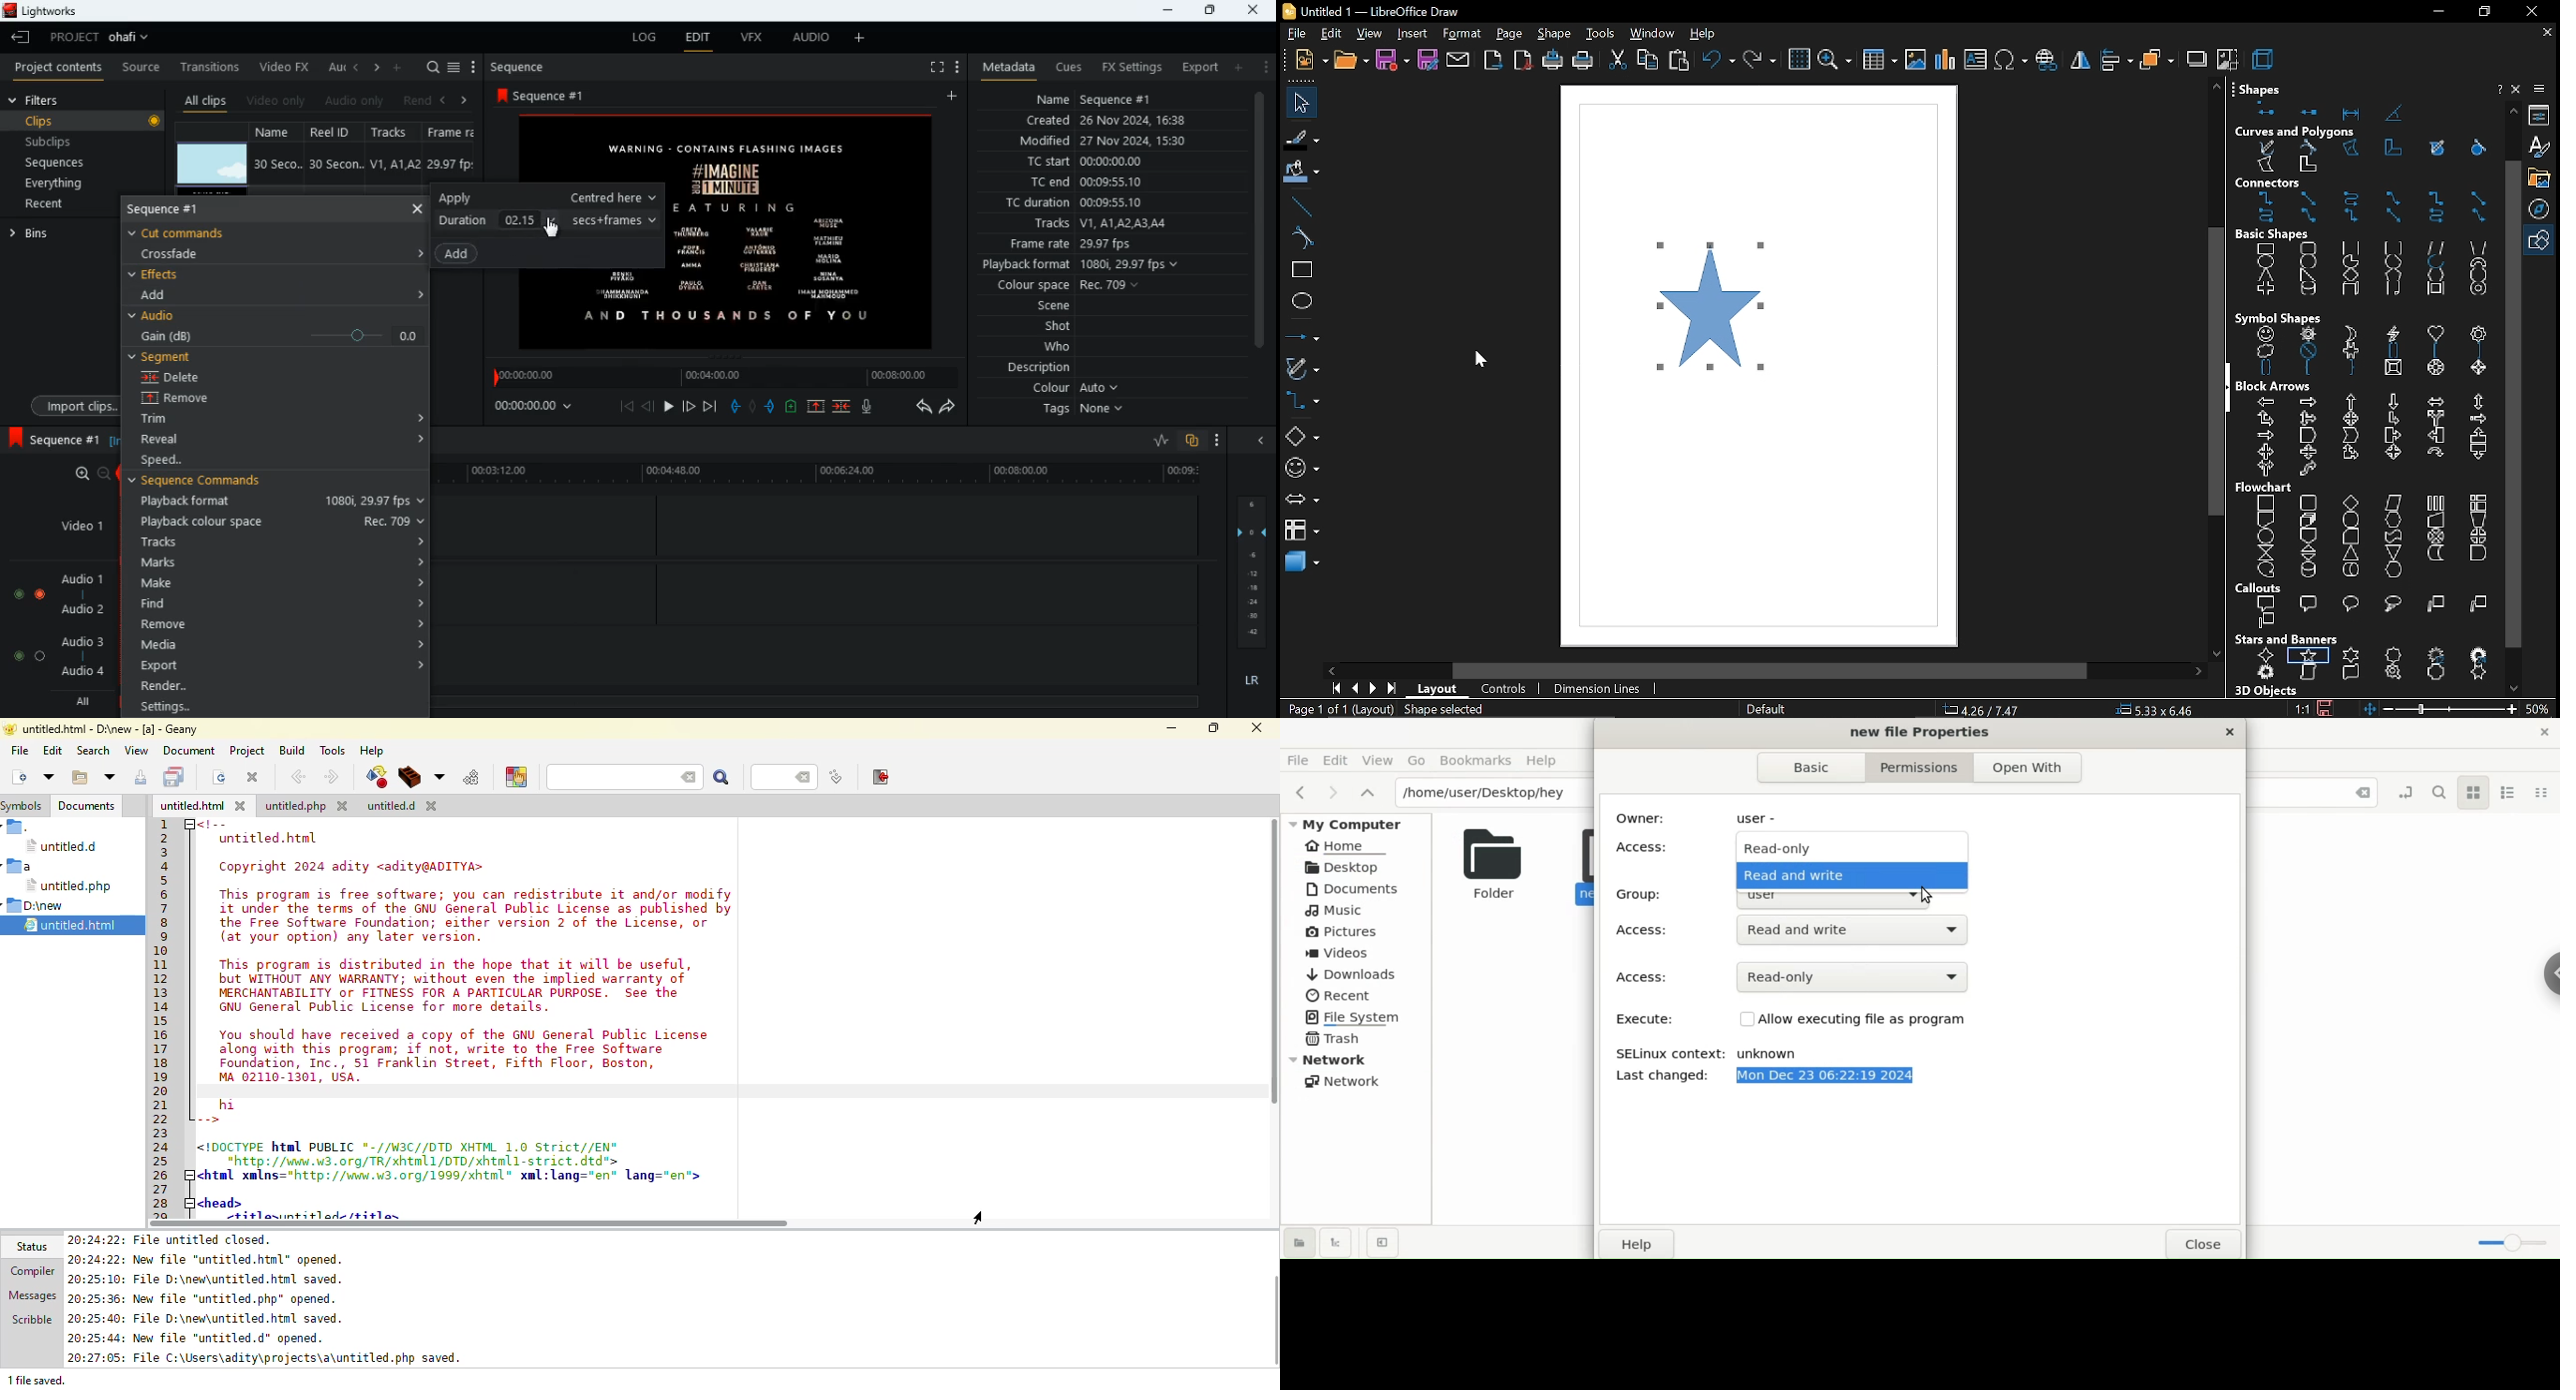 The height and width of the screenshot is (1400, 2576). I want to click on symbol shapes, so click(2282, 314).